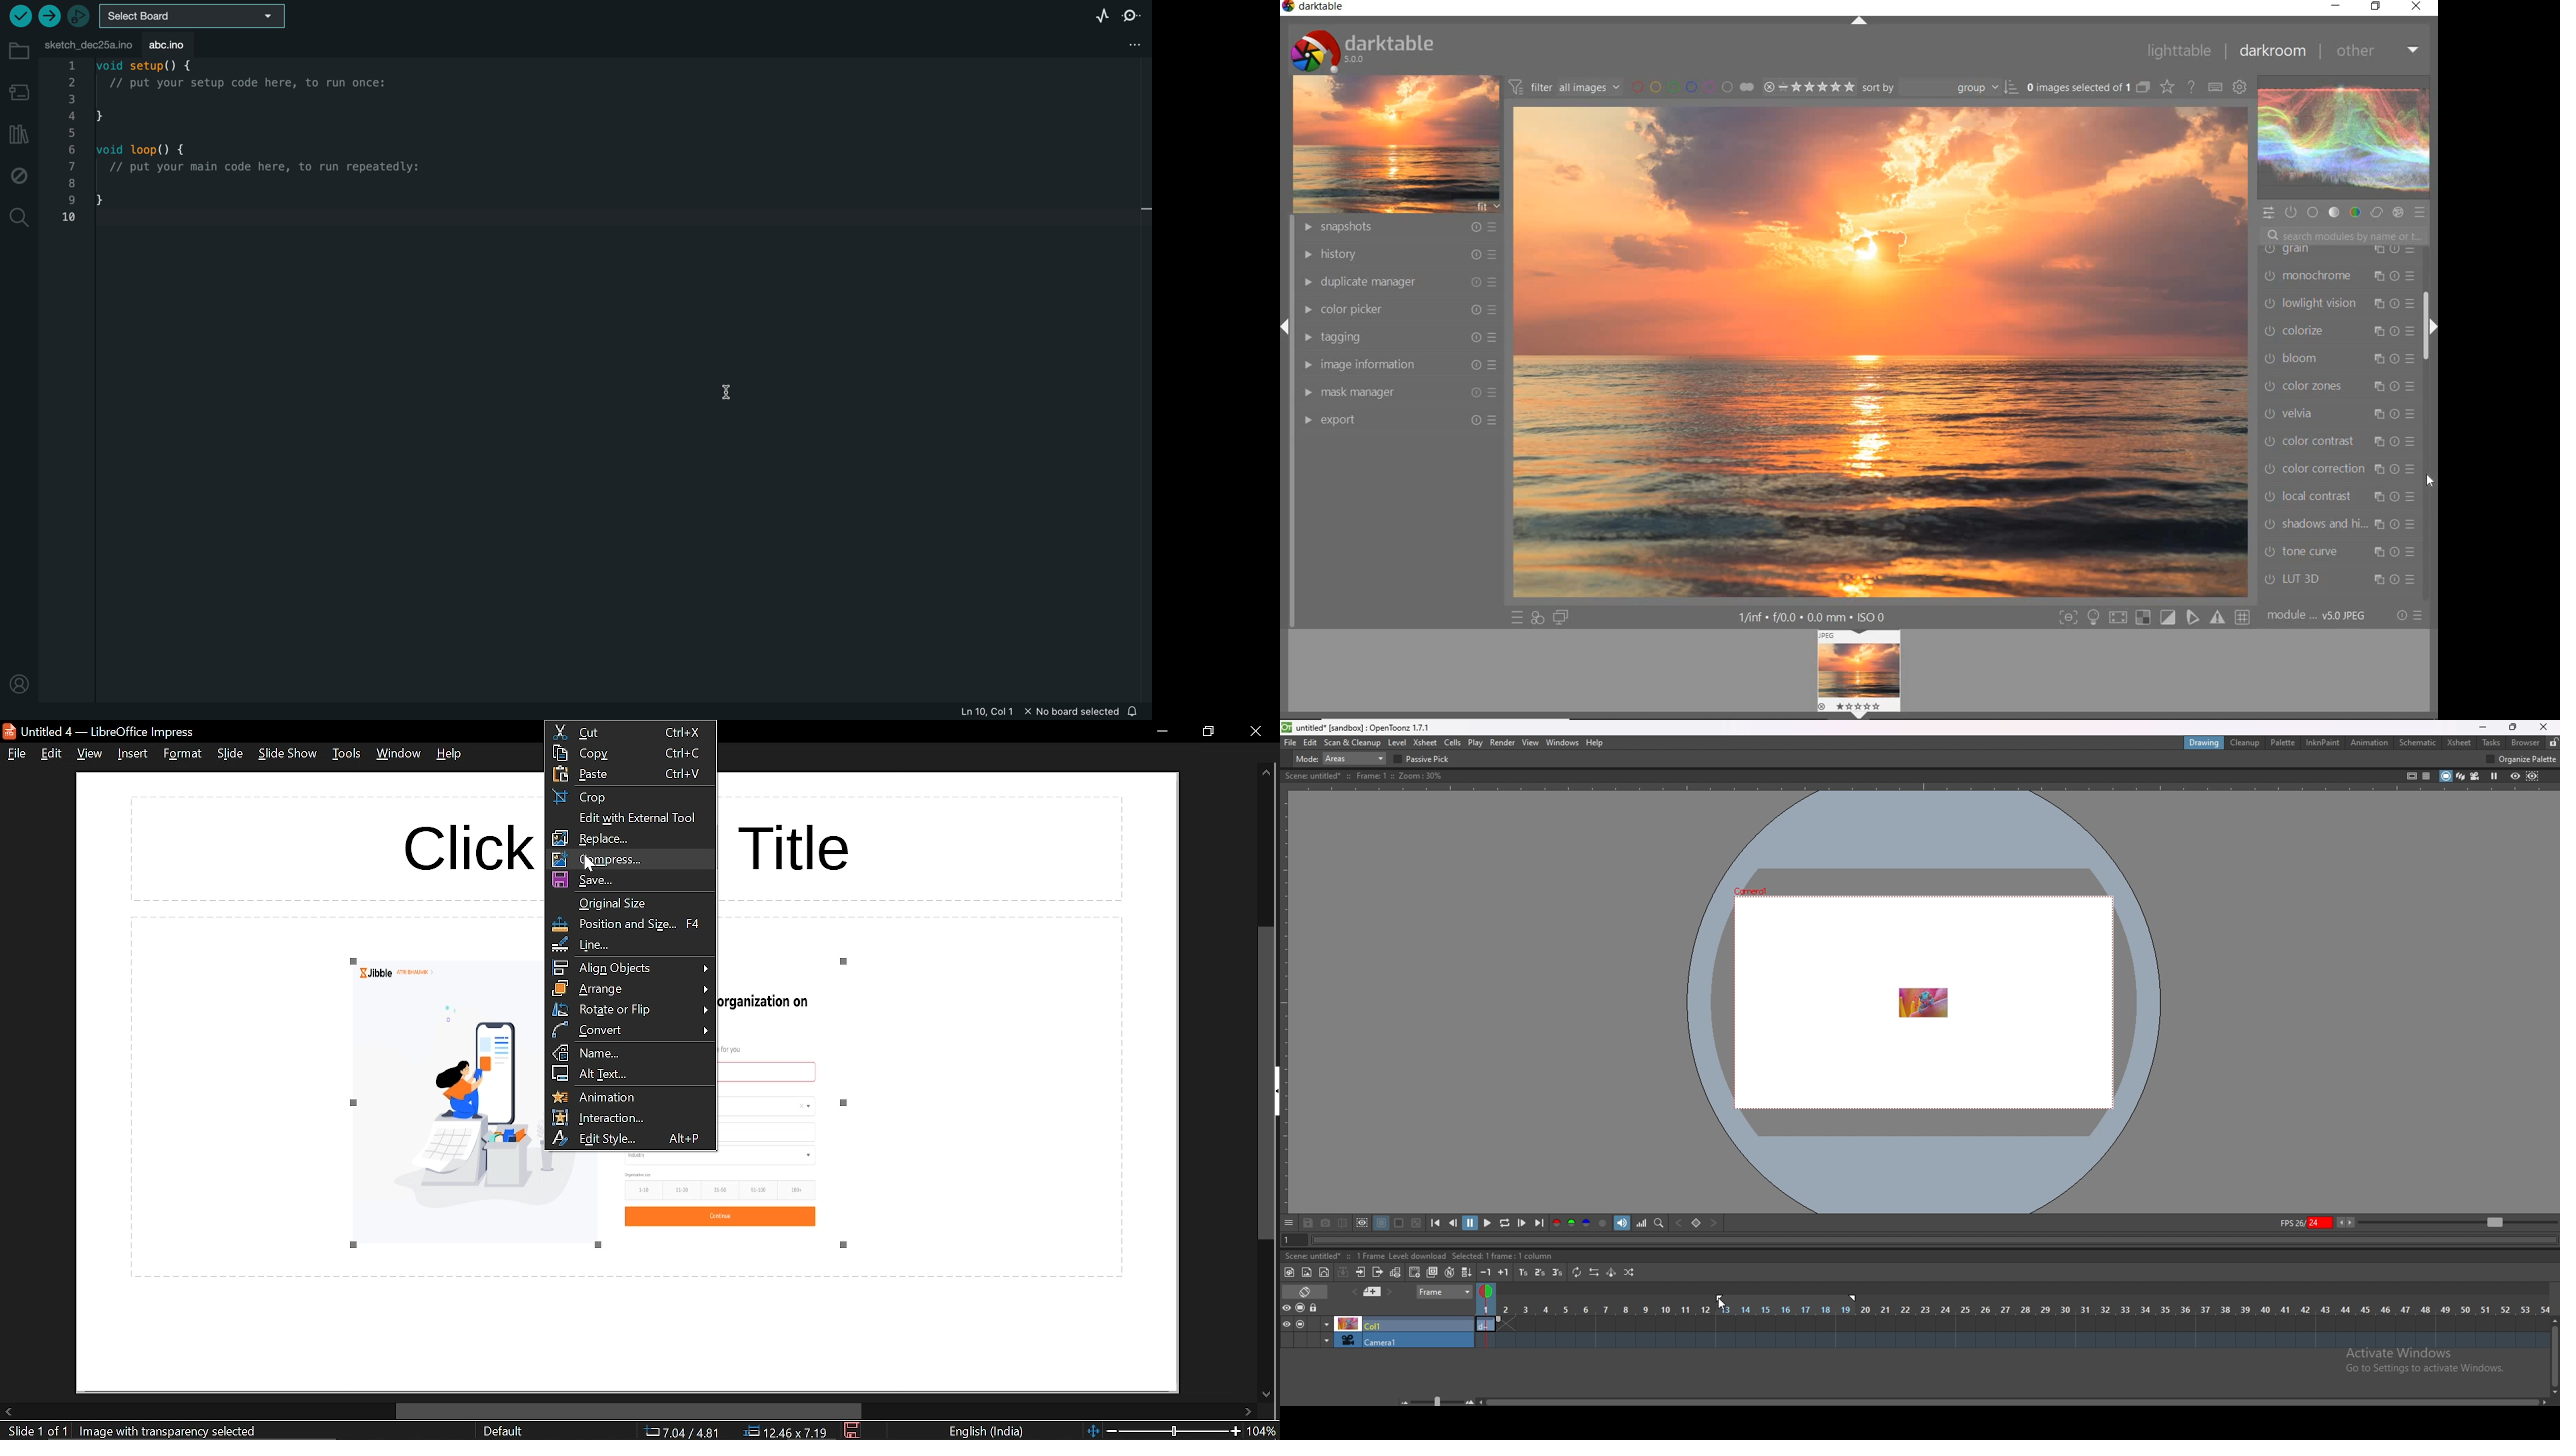 This screenshot has height=1456, width=2576. What do you see at coordinates (1324, 1273) in the screenshot?
I see `new vector level` at bounding box center [1324, 1273].